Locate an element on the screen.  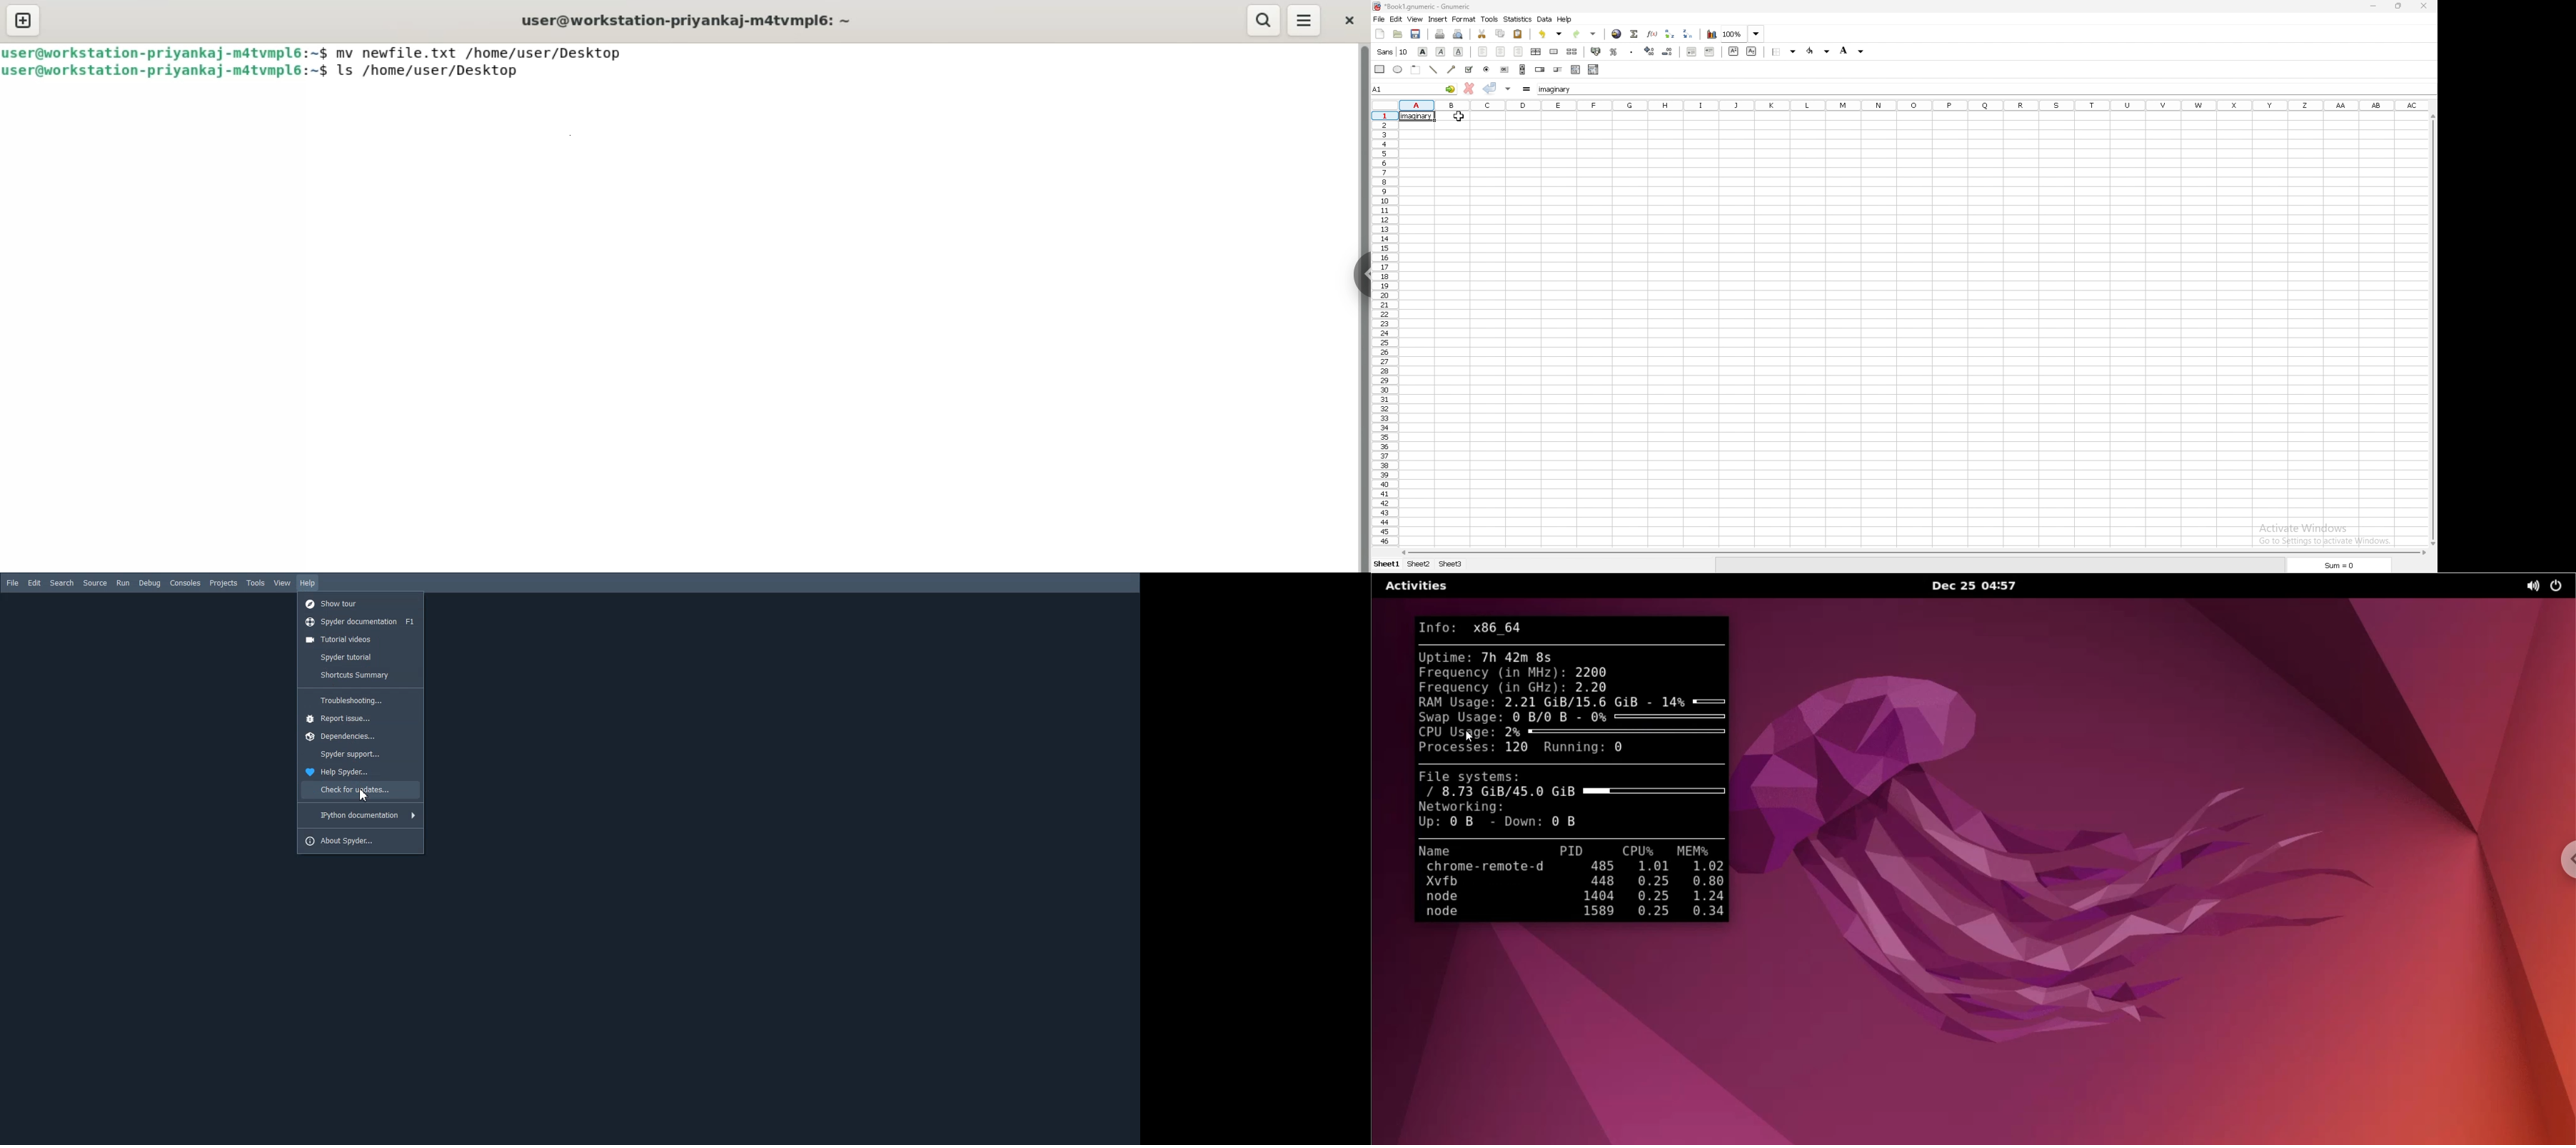
Projects is located at coordinates (223, 583).